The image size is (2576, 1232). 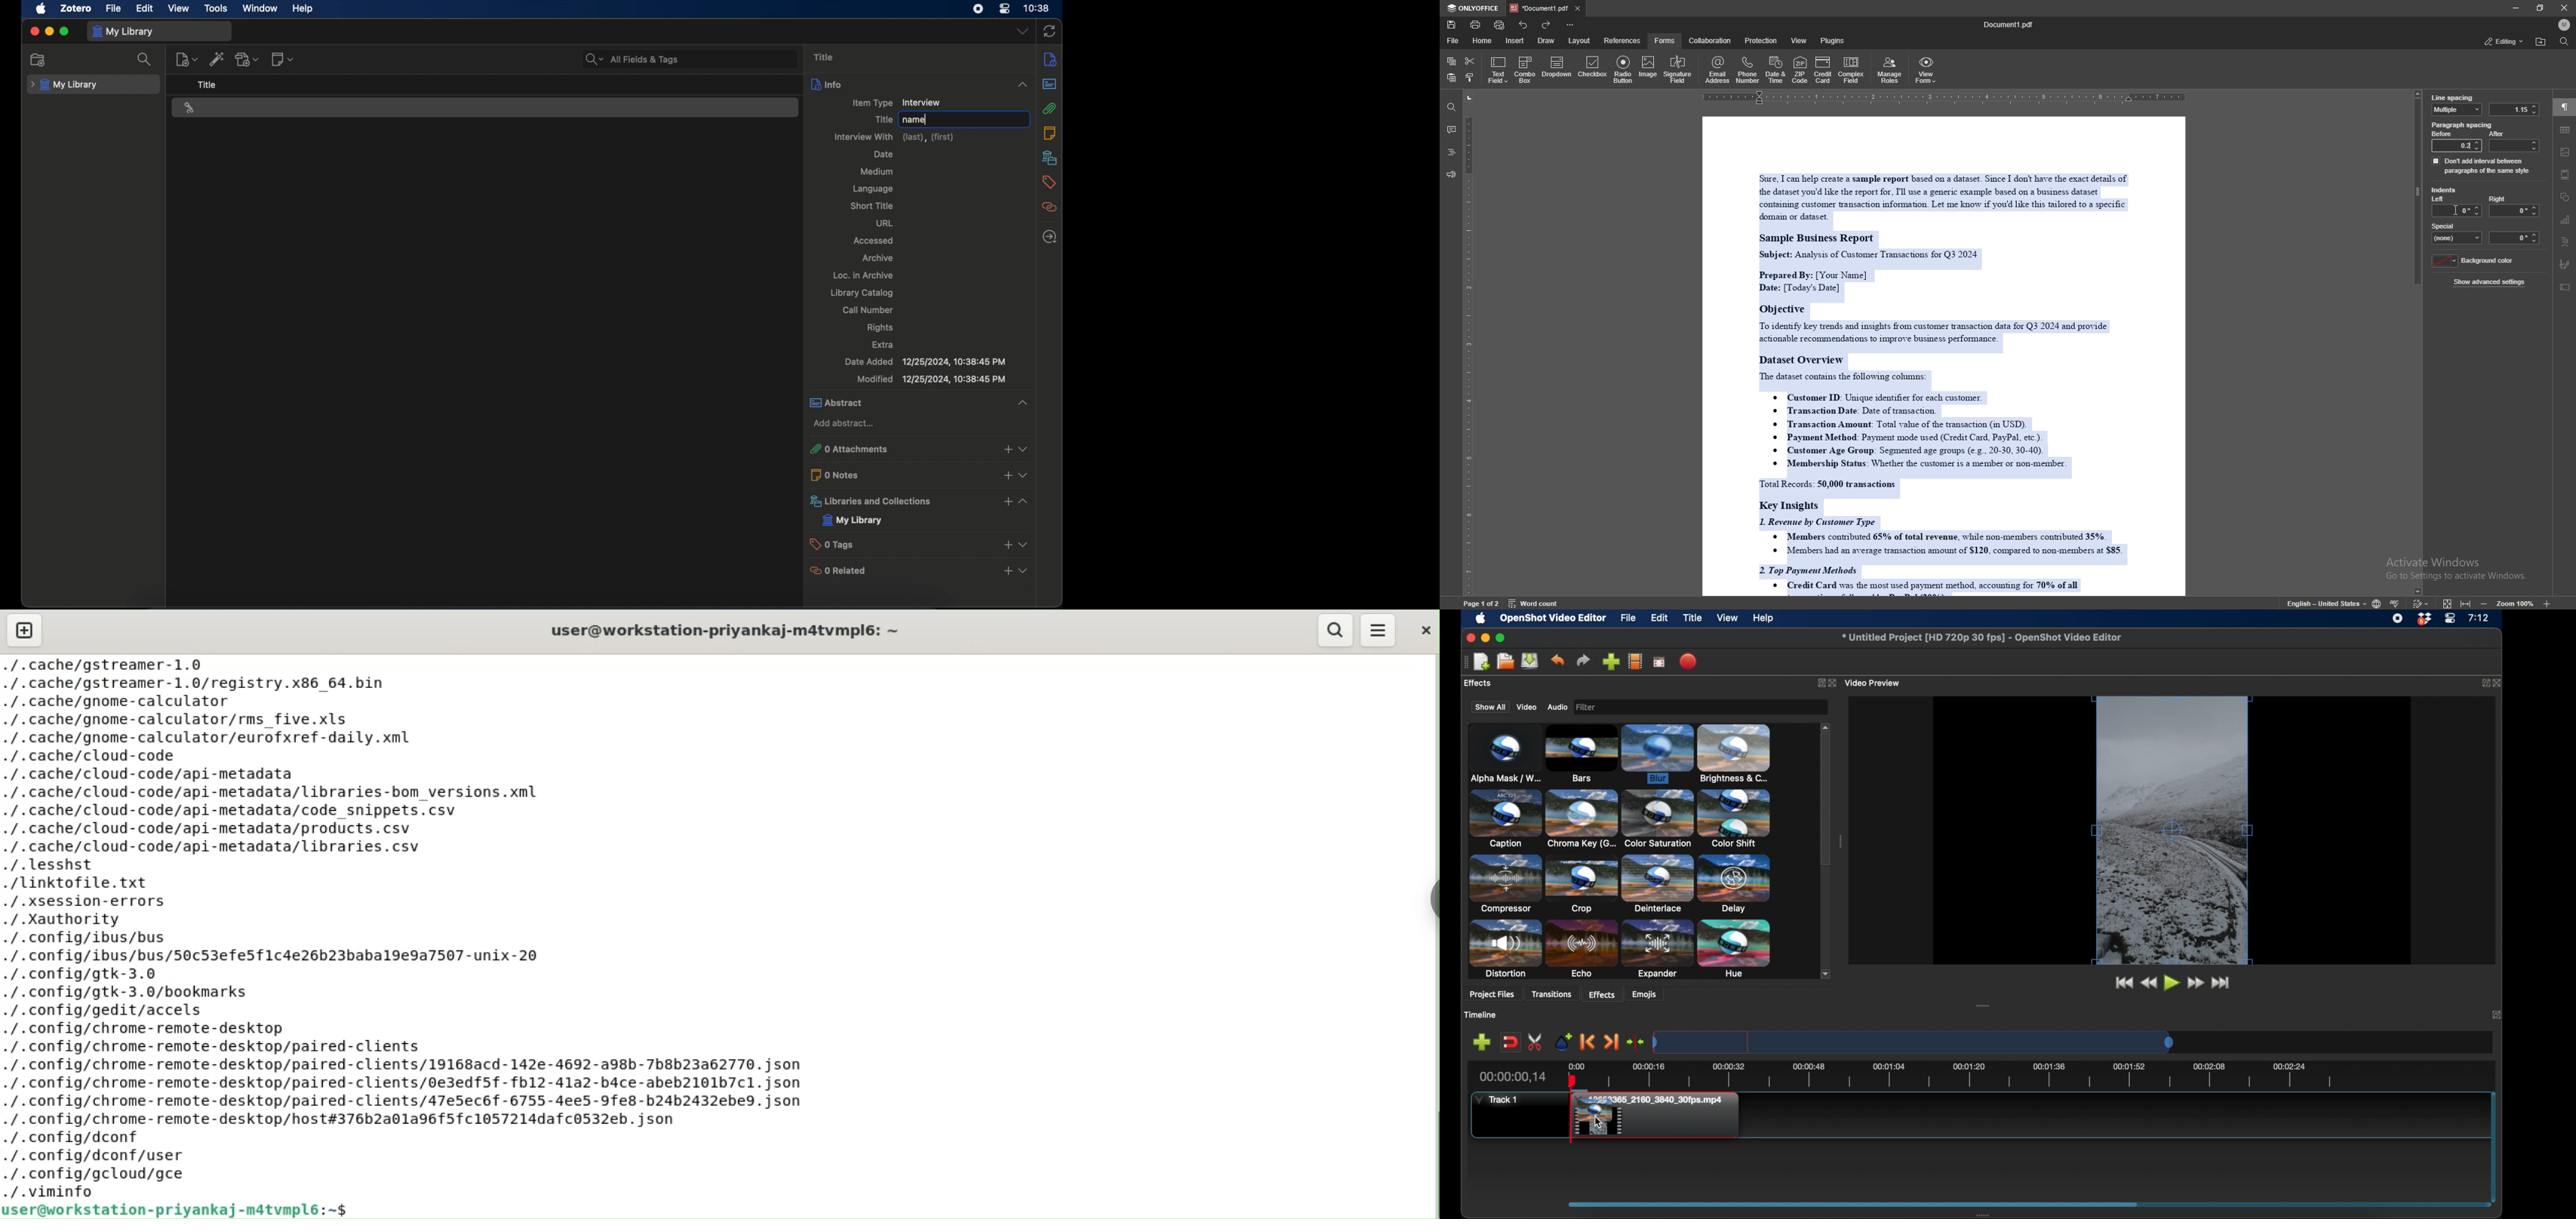 I want to click on interview, so click(x=189, y=108).